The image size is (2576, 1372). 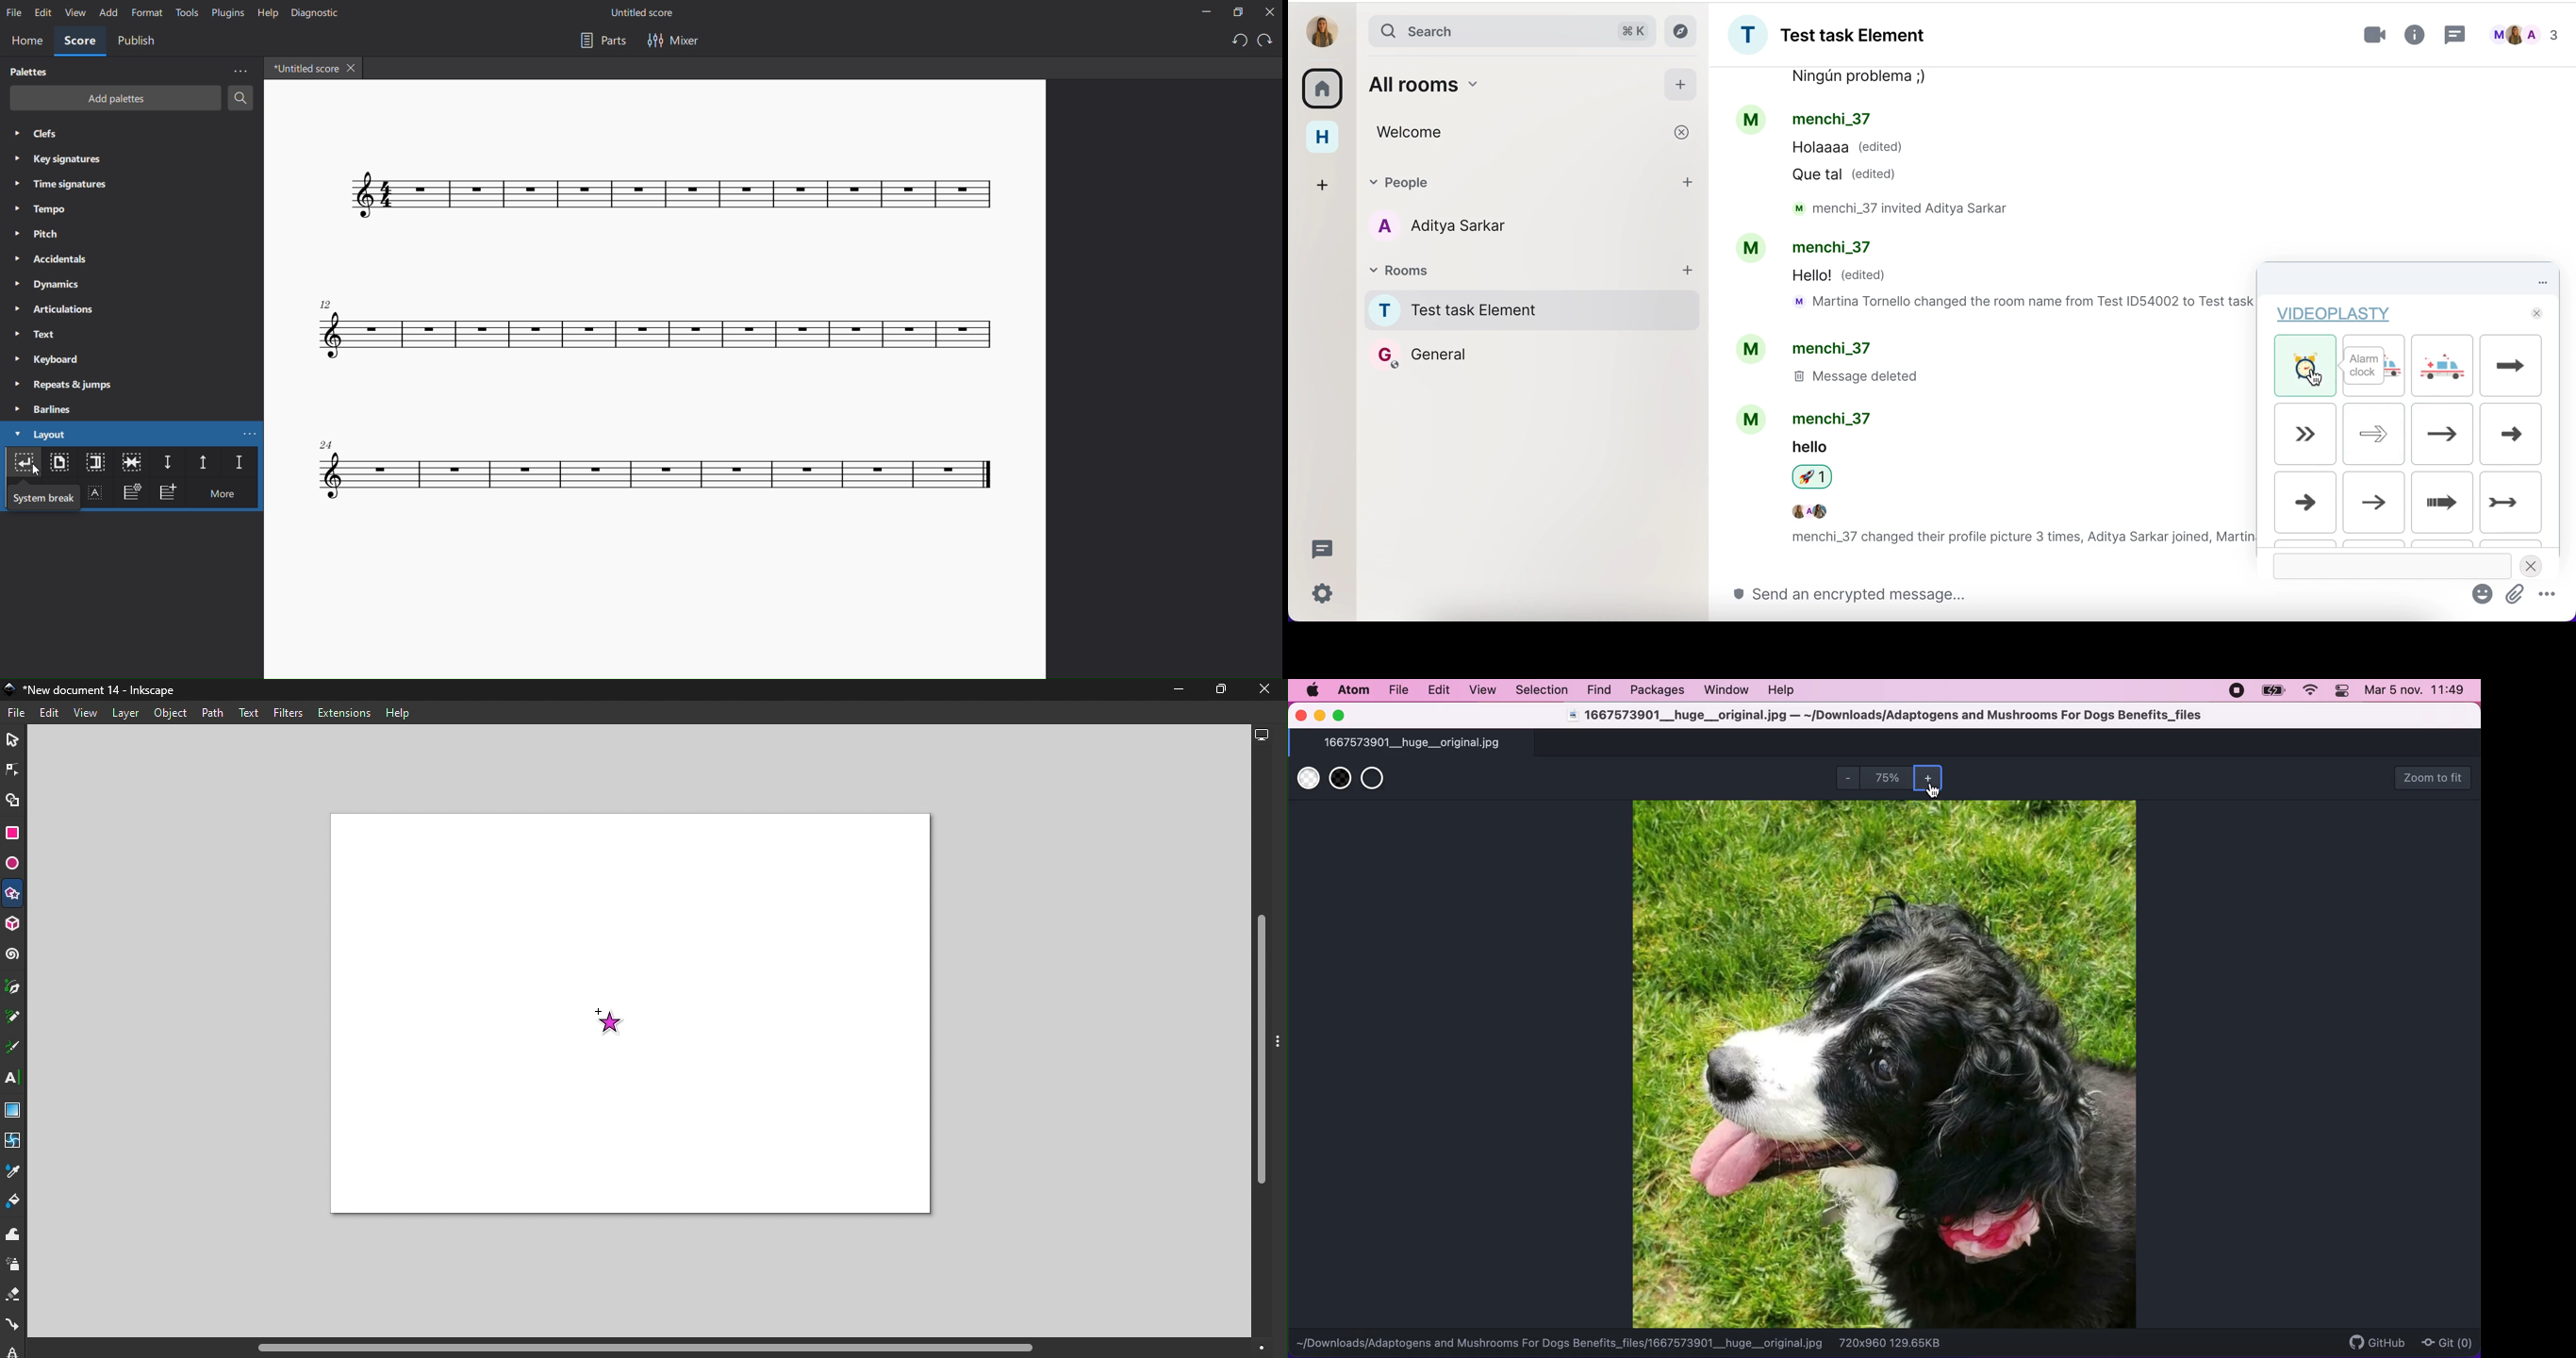 What do you see at coordinates (1987, 595) in the screenshot?
I see `send message` at bounding box center [1987, 595].